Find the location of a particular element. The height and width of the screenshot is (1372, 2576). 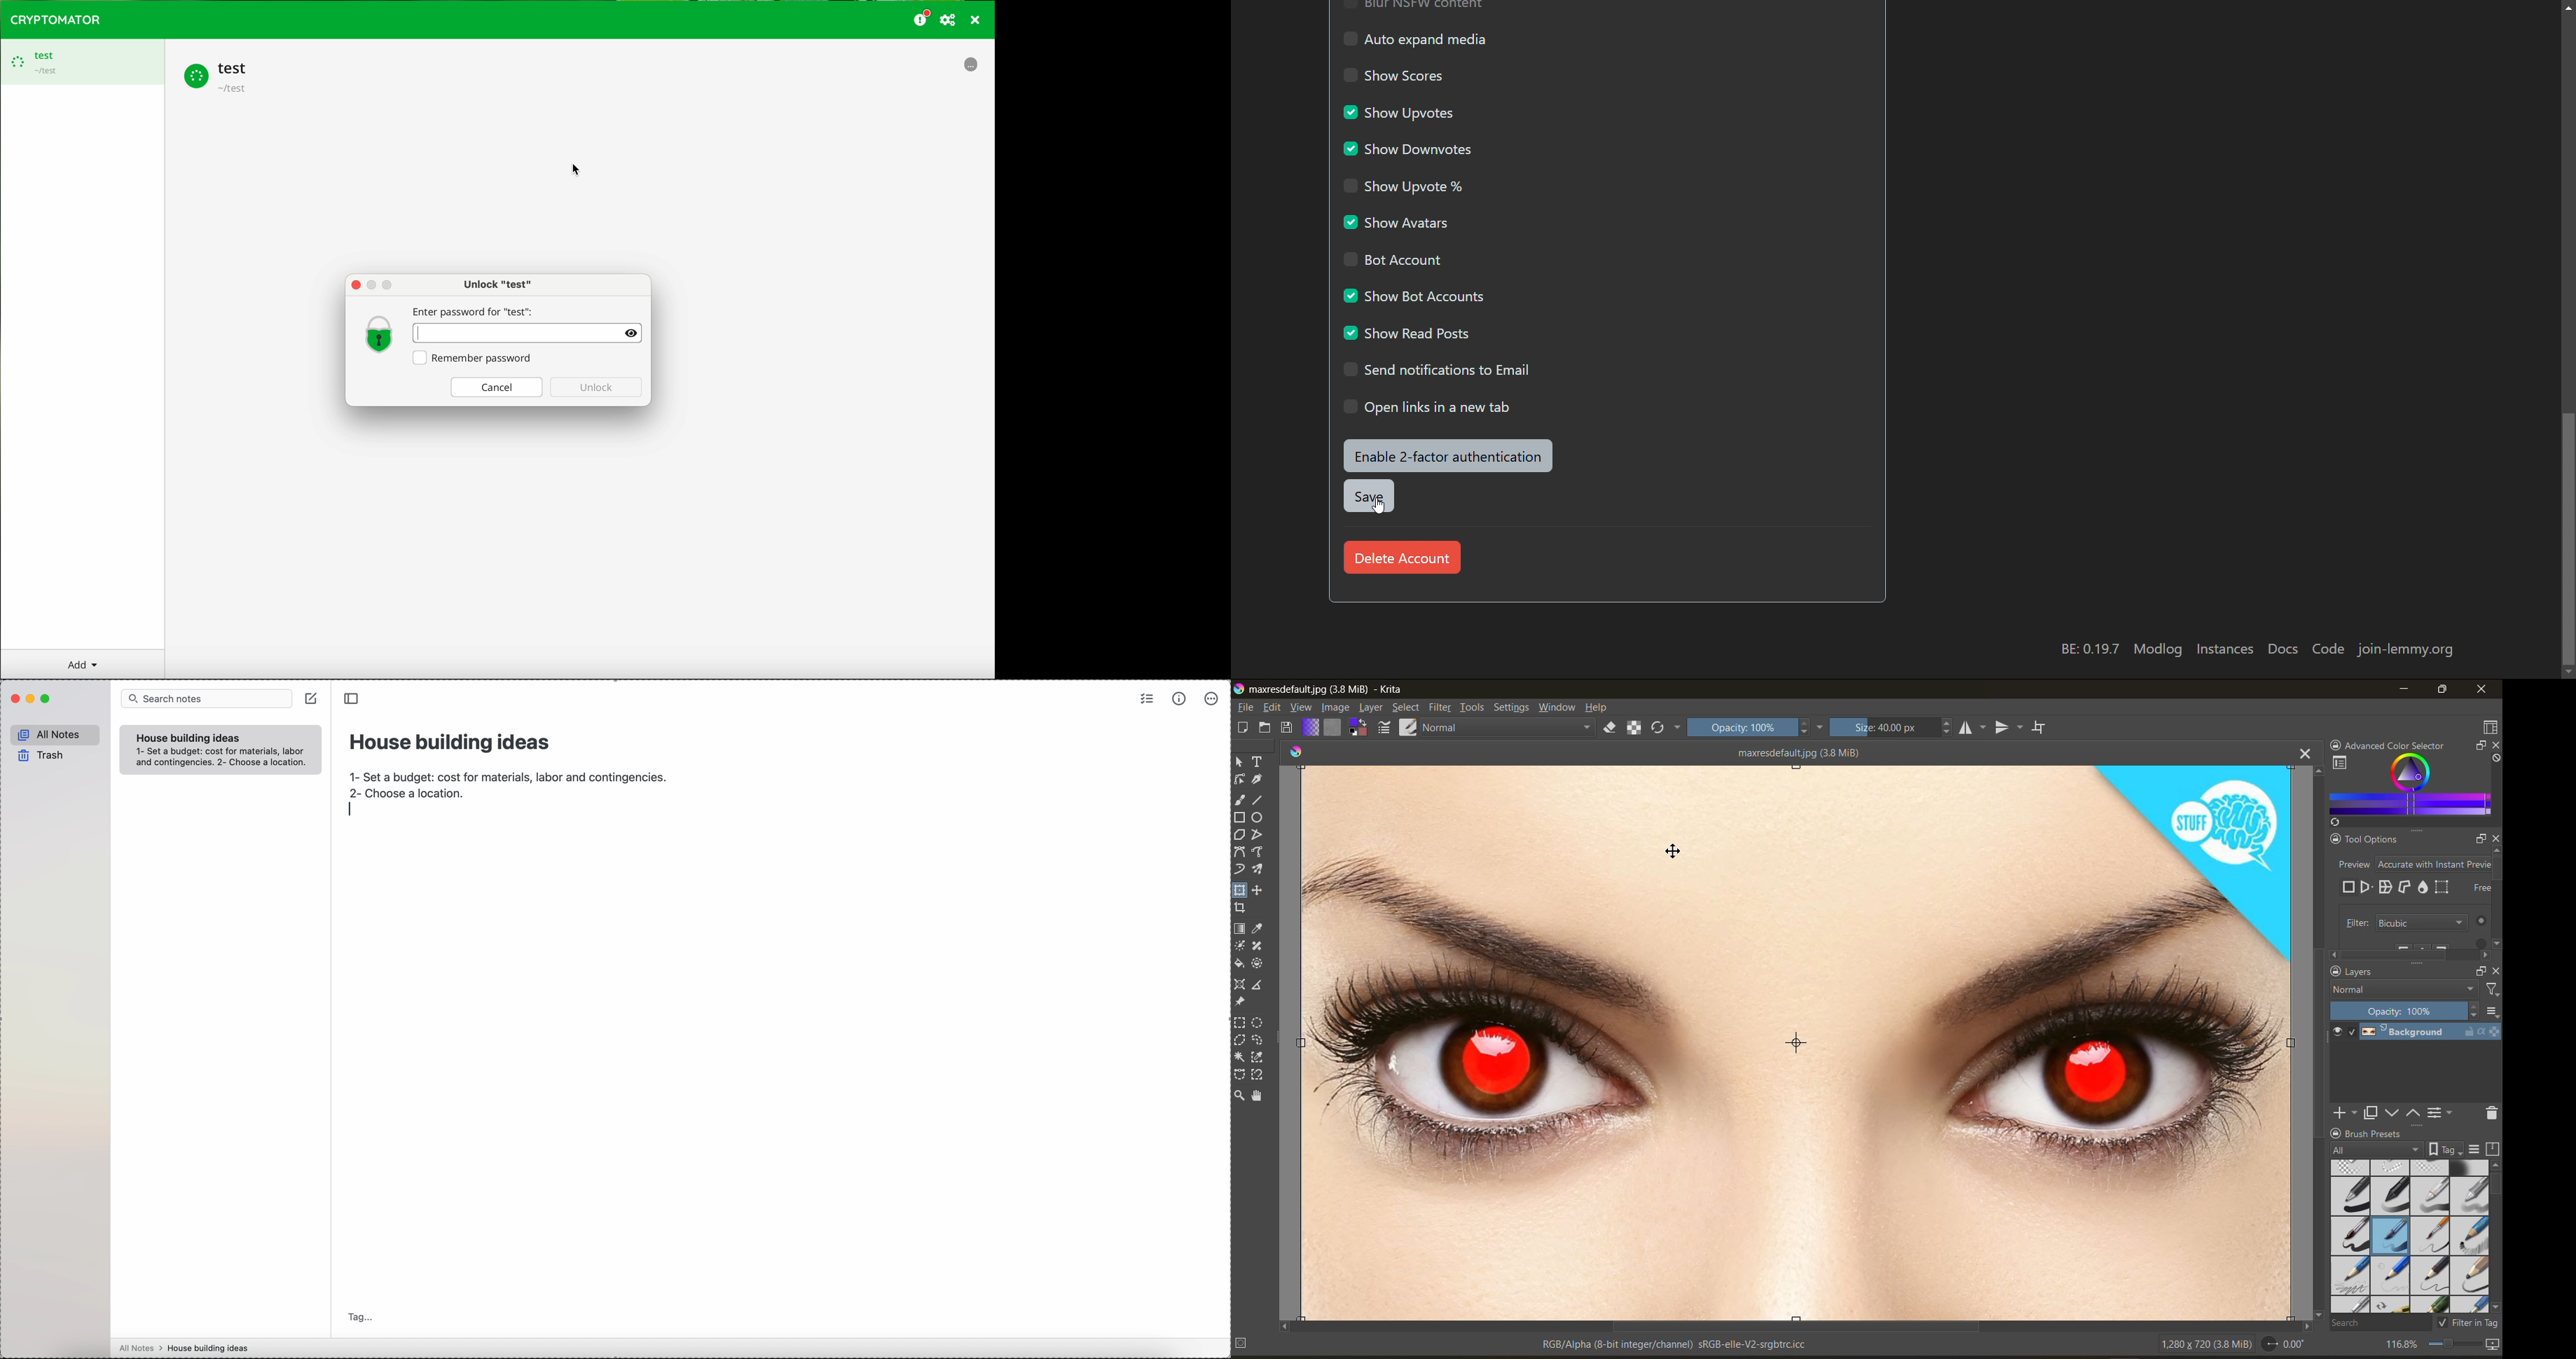

normal is located at coordinates (2404, 989).